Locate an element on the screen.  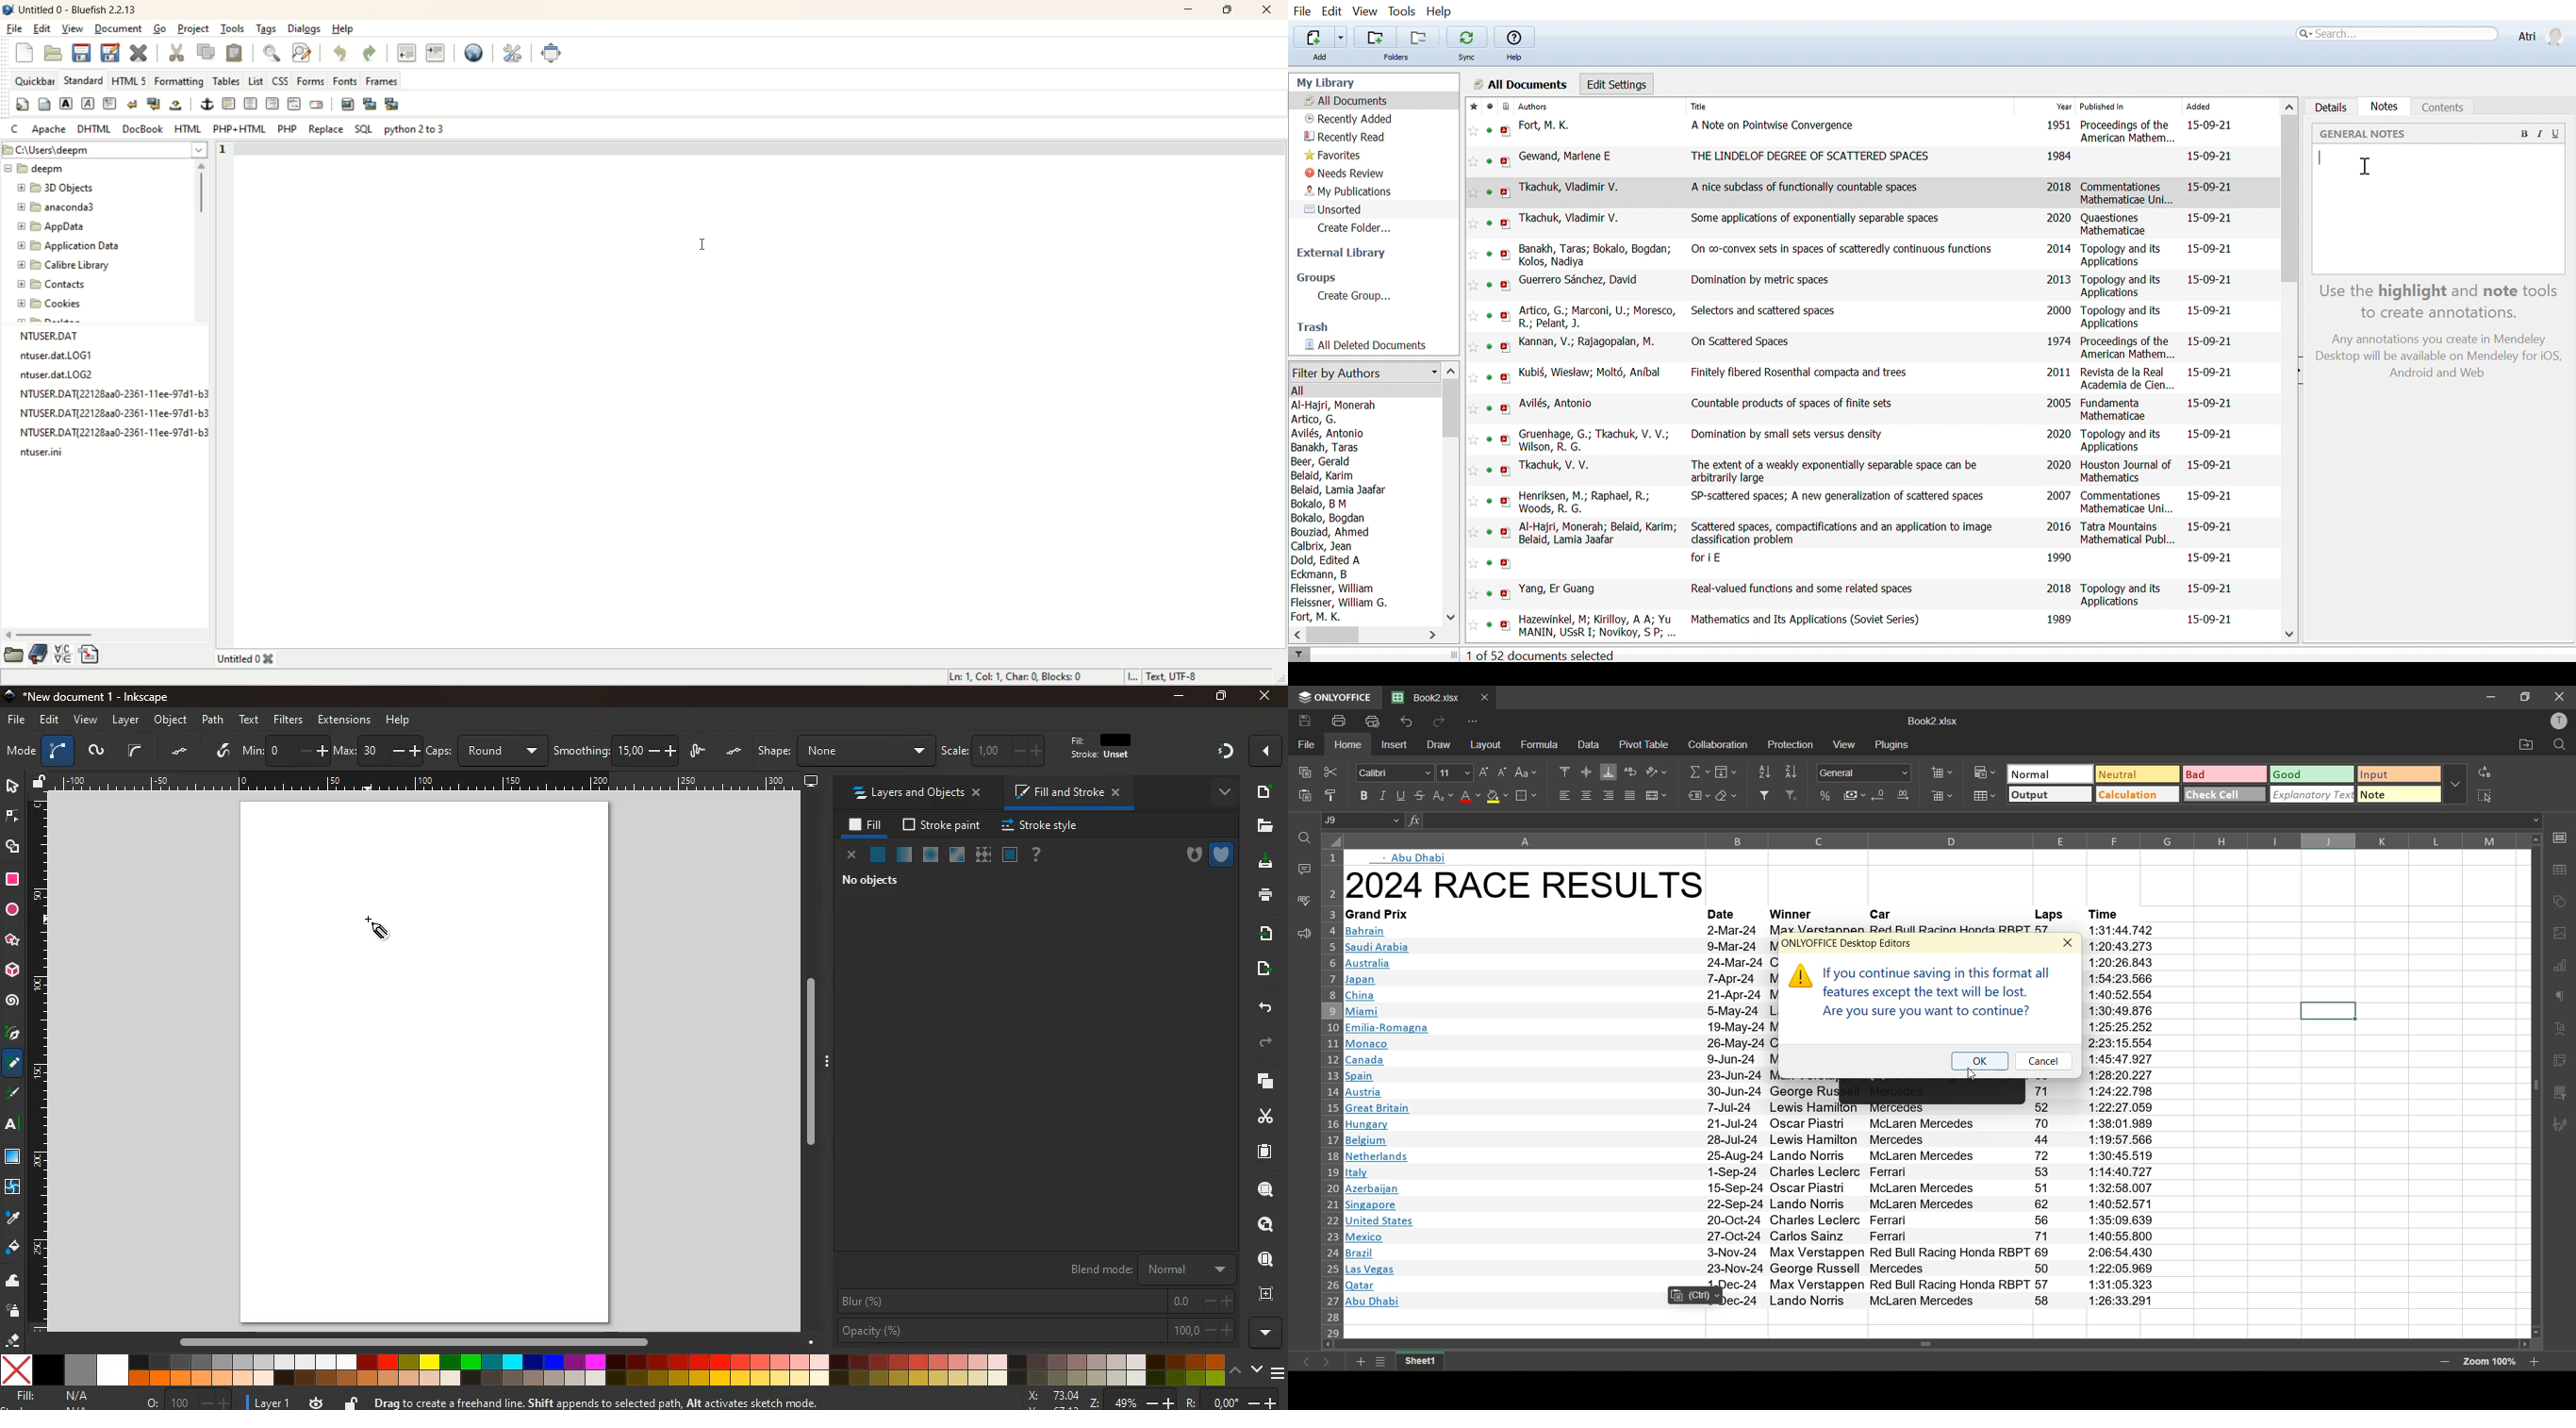
Trash is located at coordinates (1319, 328).